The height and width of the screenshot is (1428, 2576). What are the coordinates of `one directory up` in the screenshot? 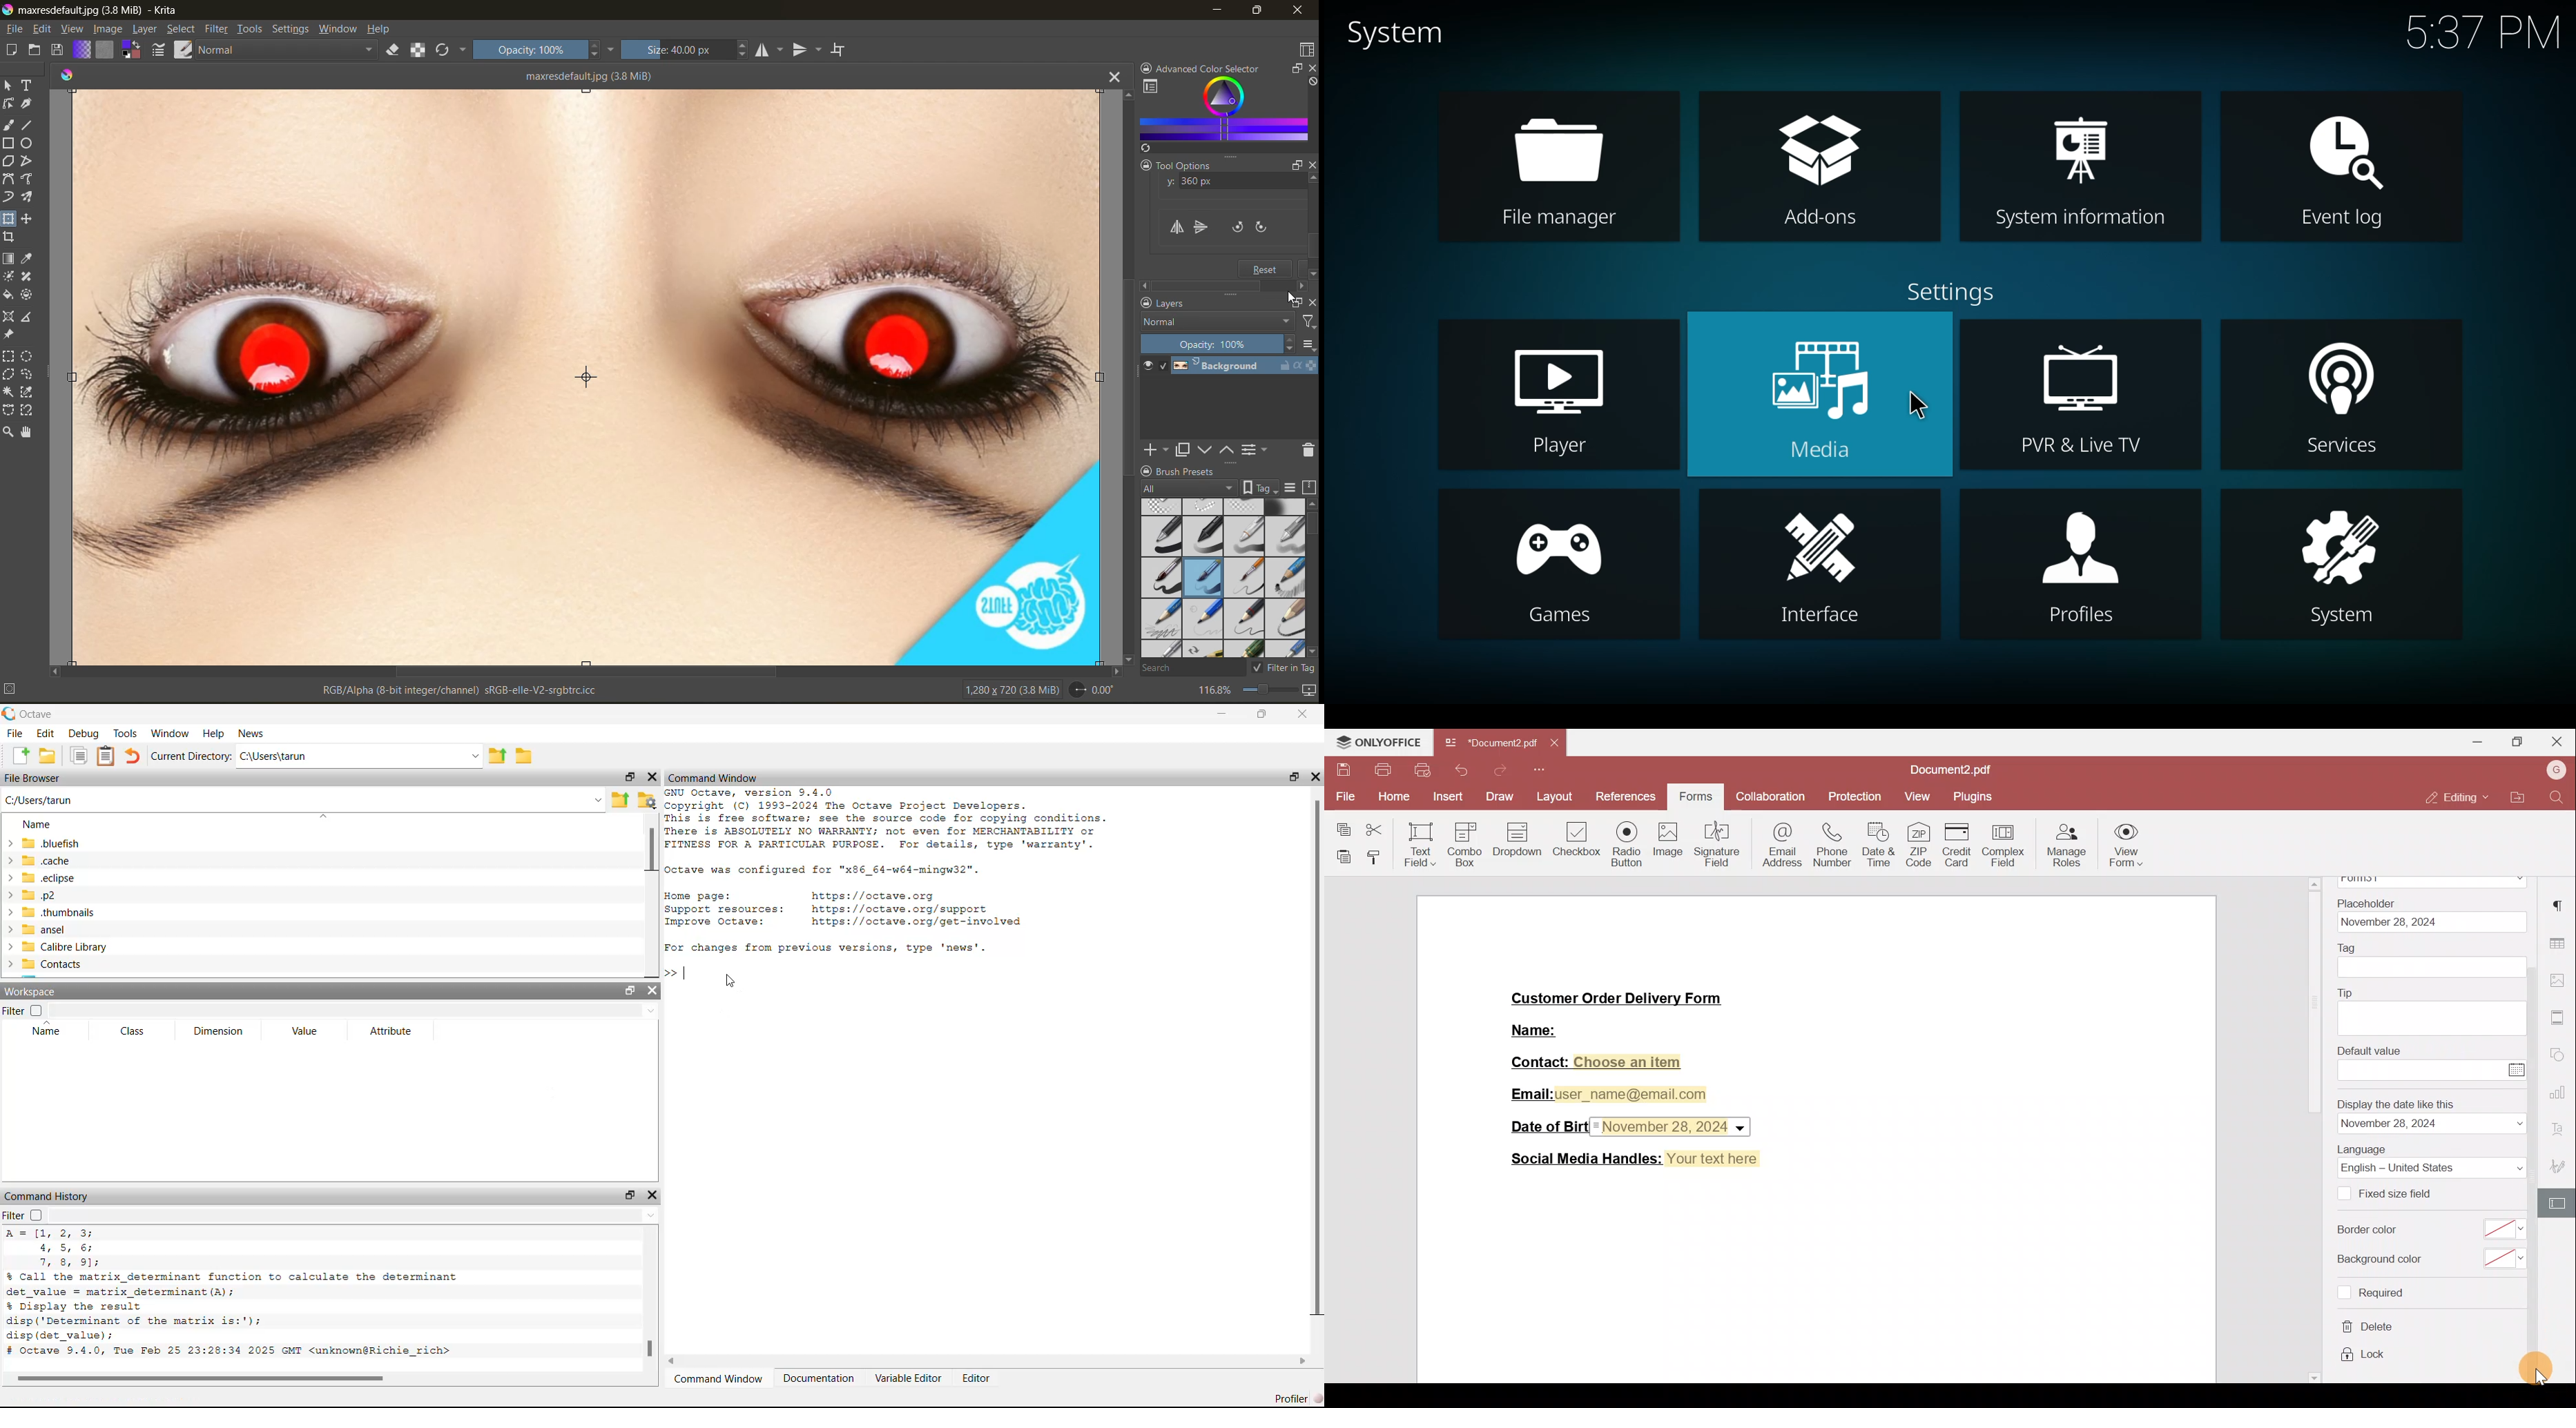 It's located at (497, 755).